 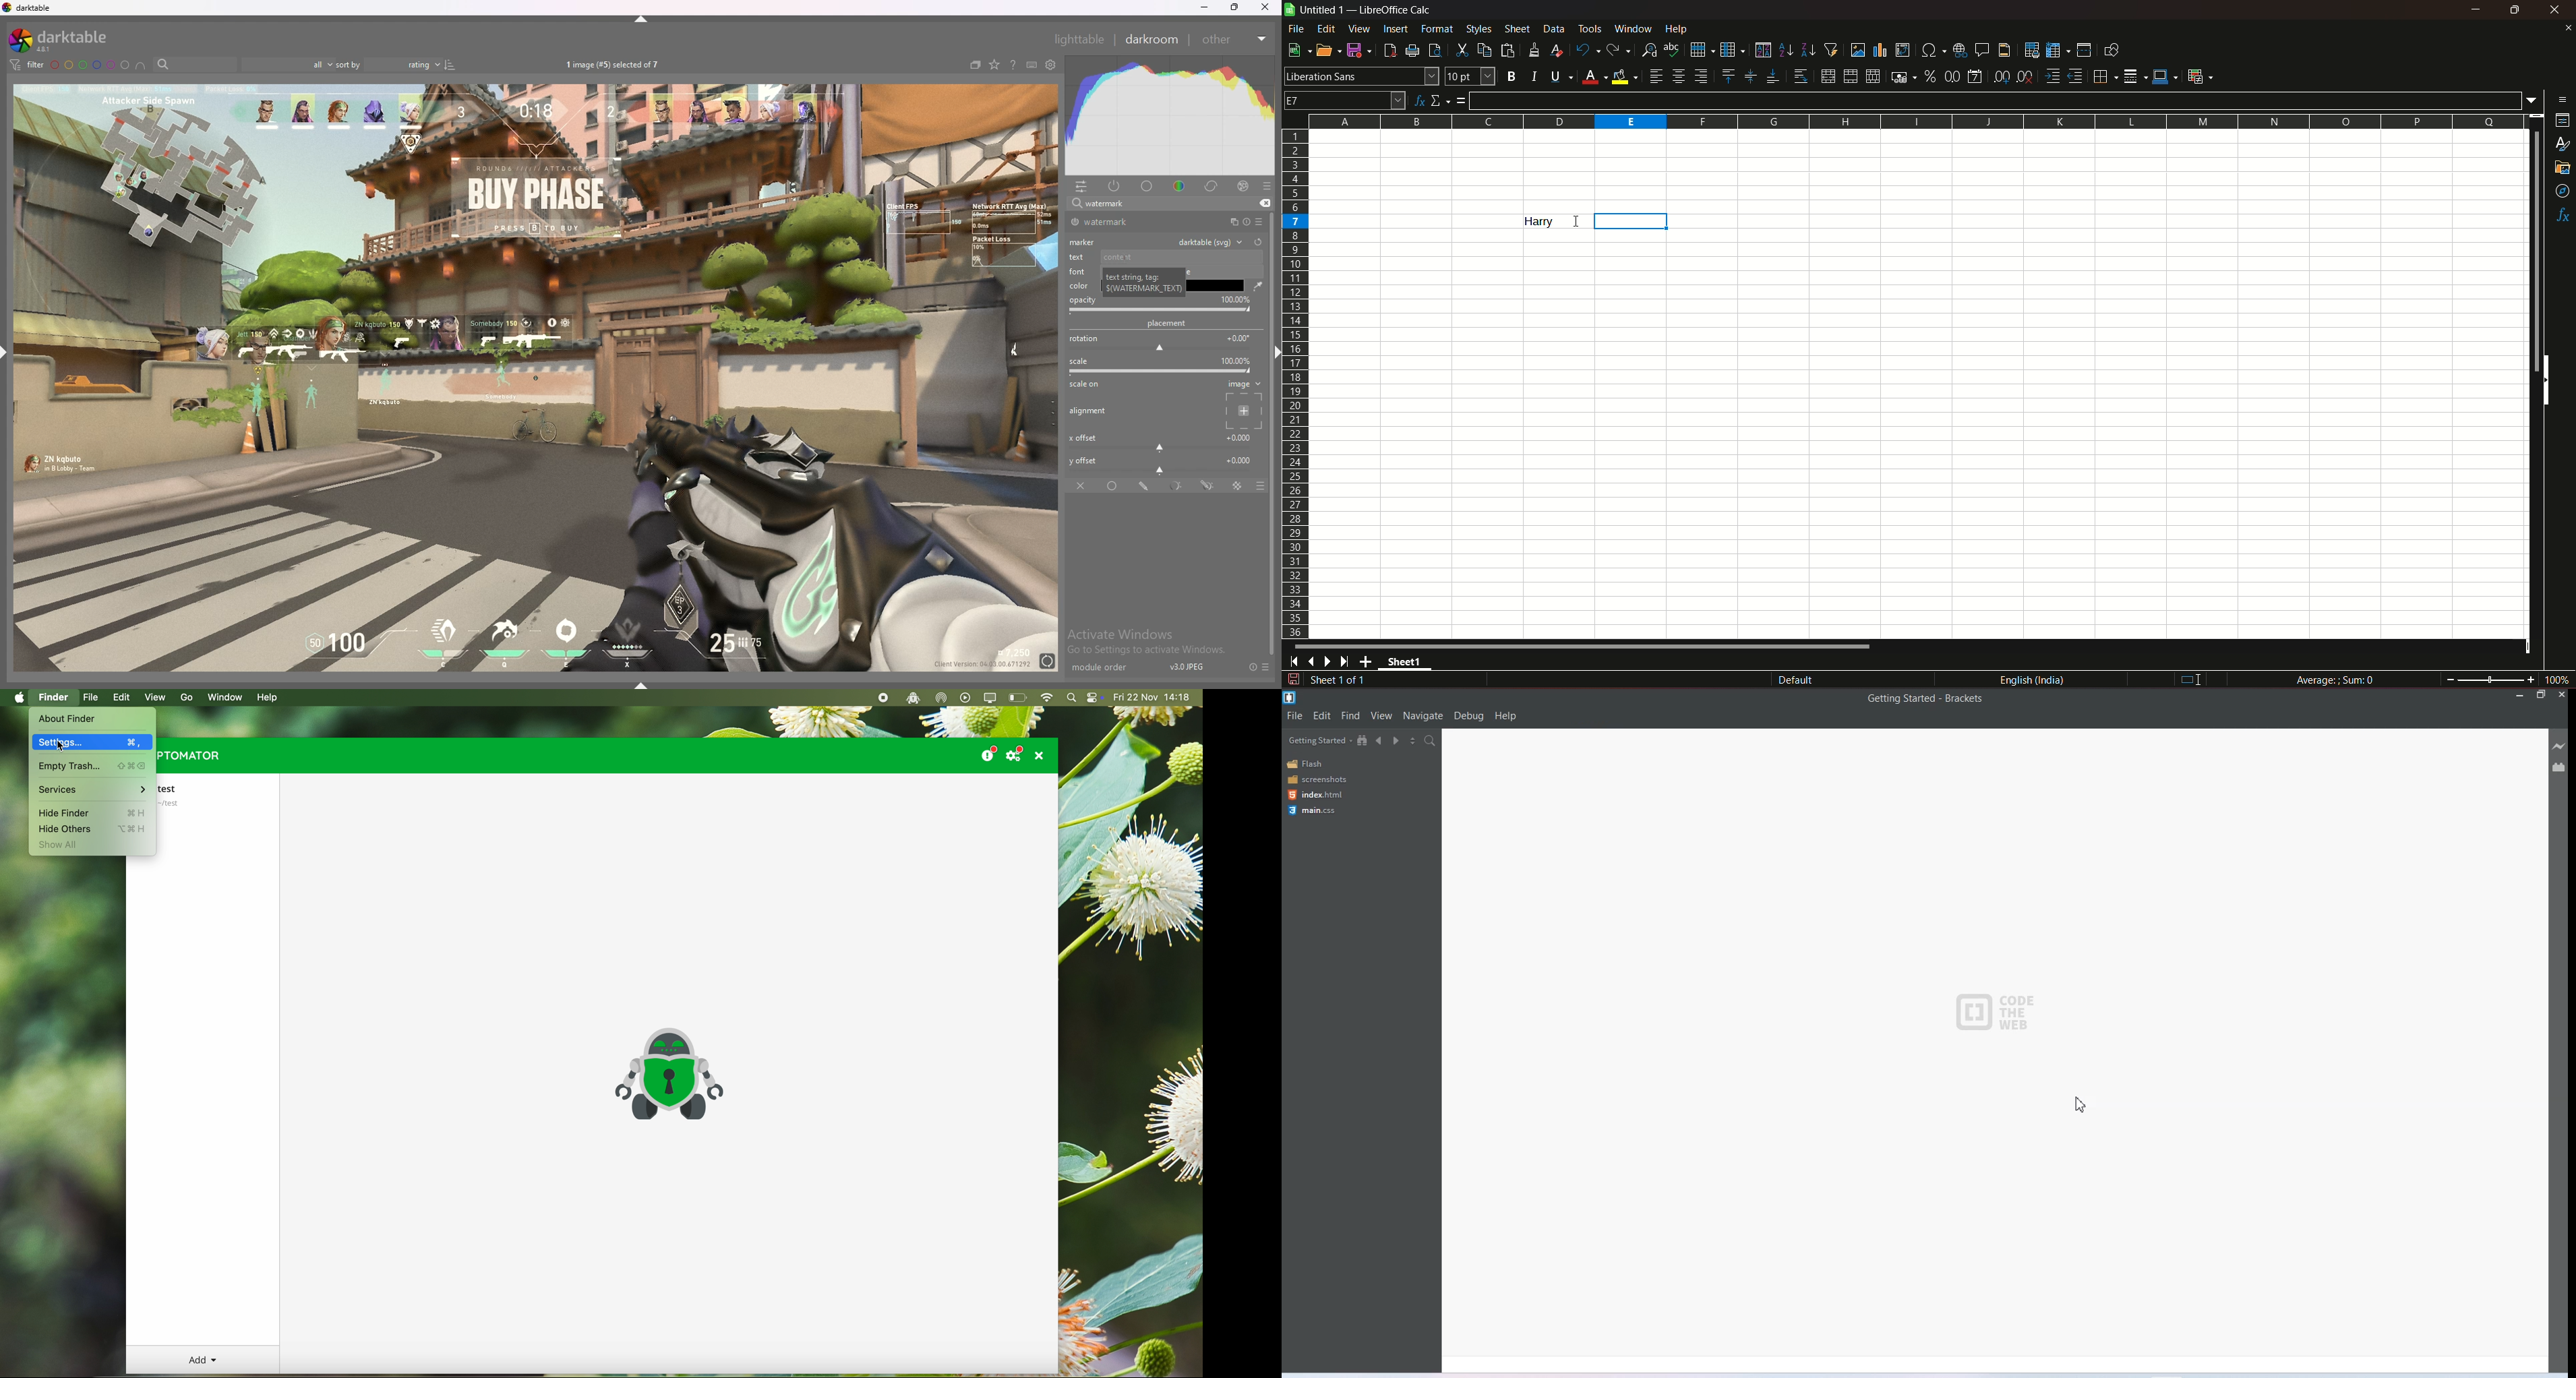 What do you see at coordinates (1243, 186) in the screenshot?
I see `effect` at bounding box center [1243, 186].